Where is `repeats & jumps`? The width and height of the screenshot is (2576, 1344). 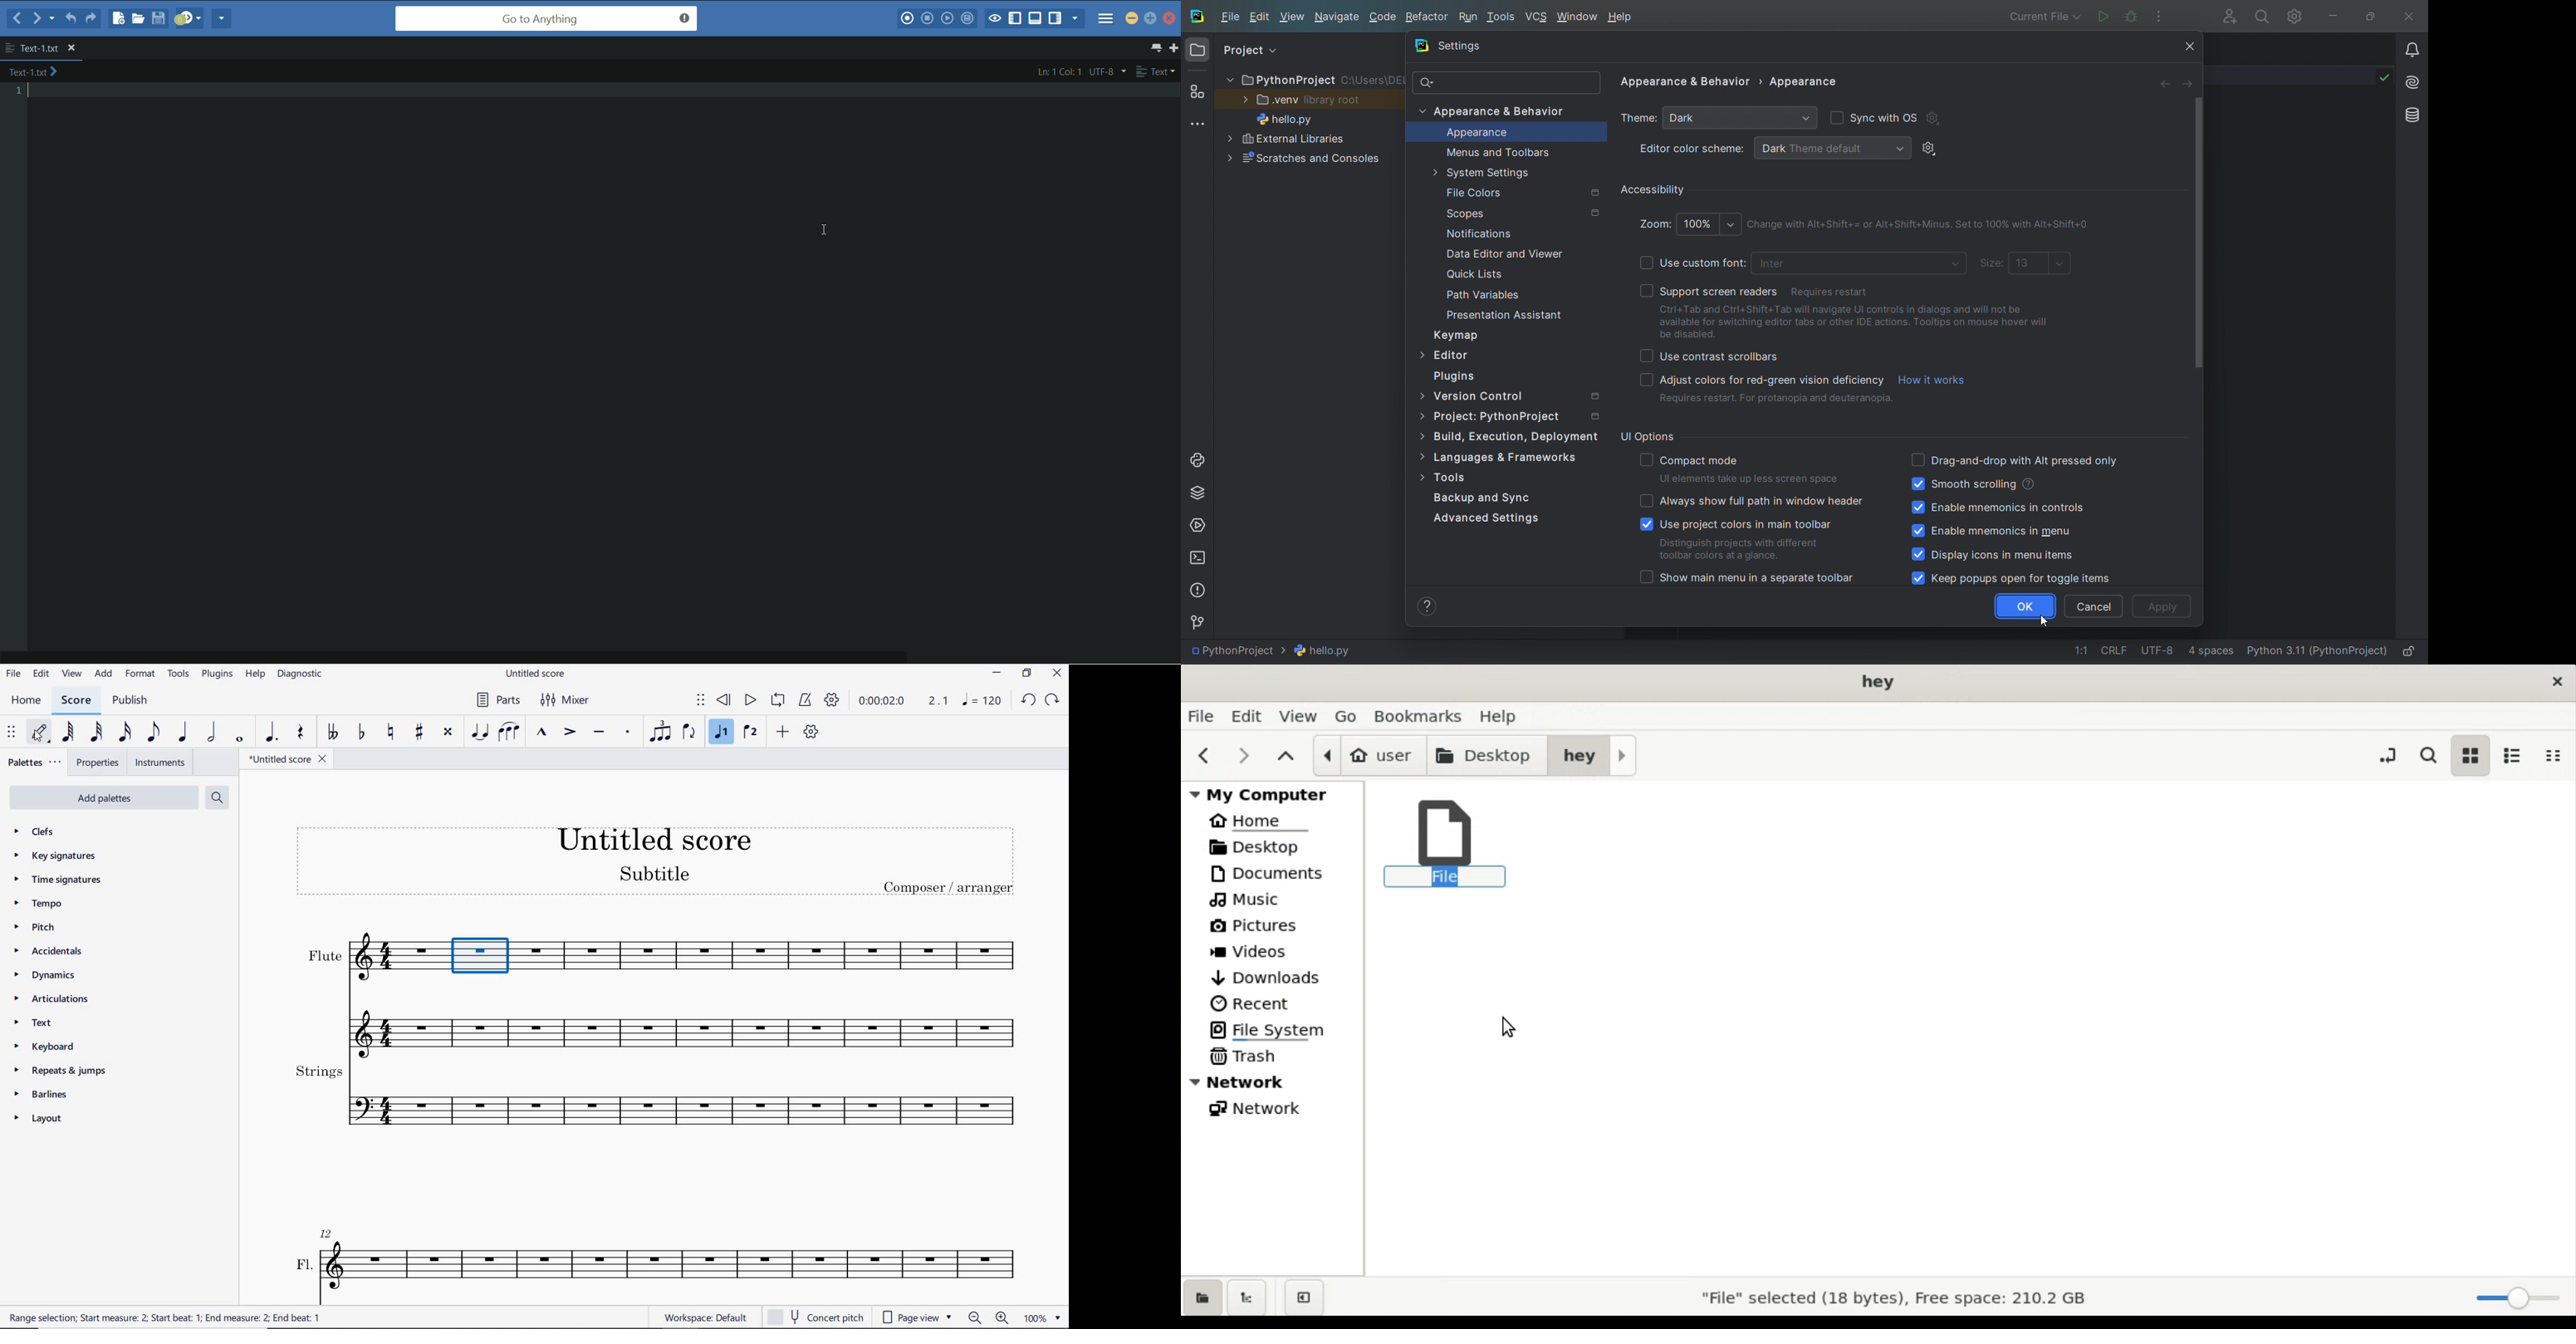
repeats & jumps is located at coordinates (58, 1071).